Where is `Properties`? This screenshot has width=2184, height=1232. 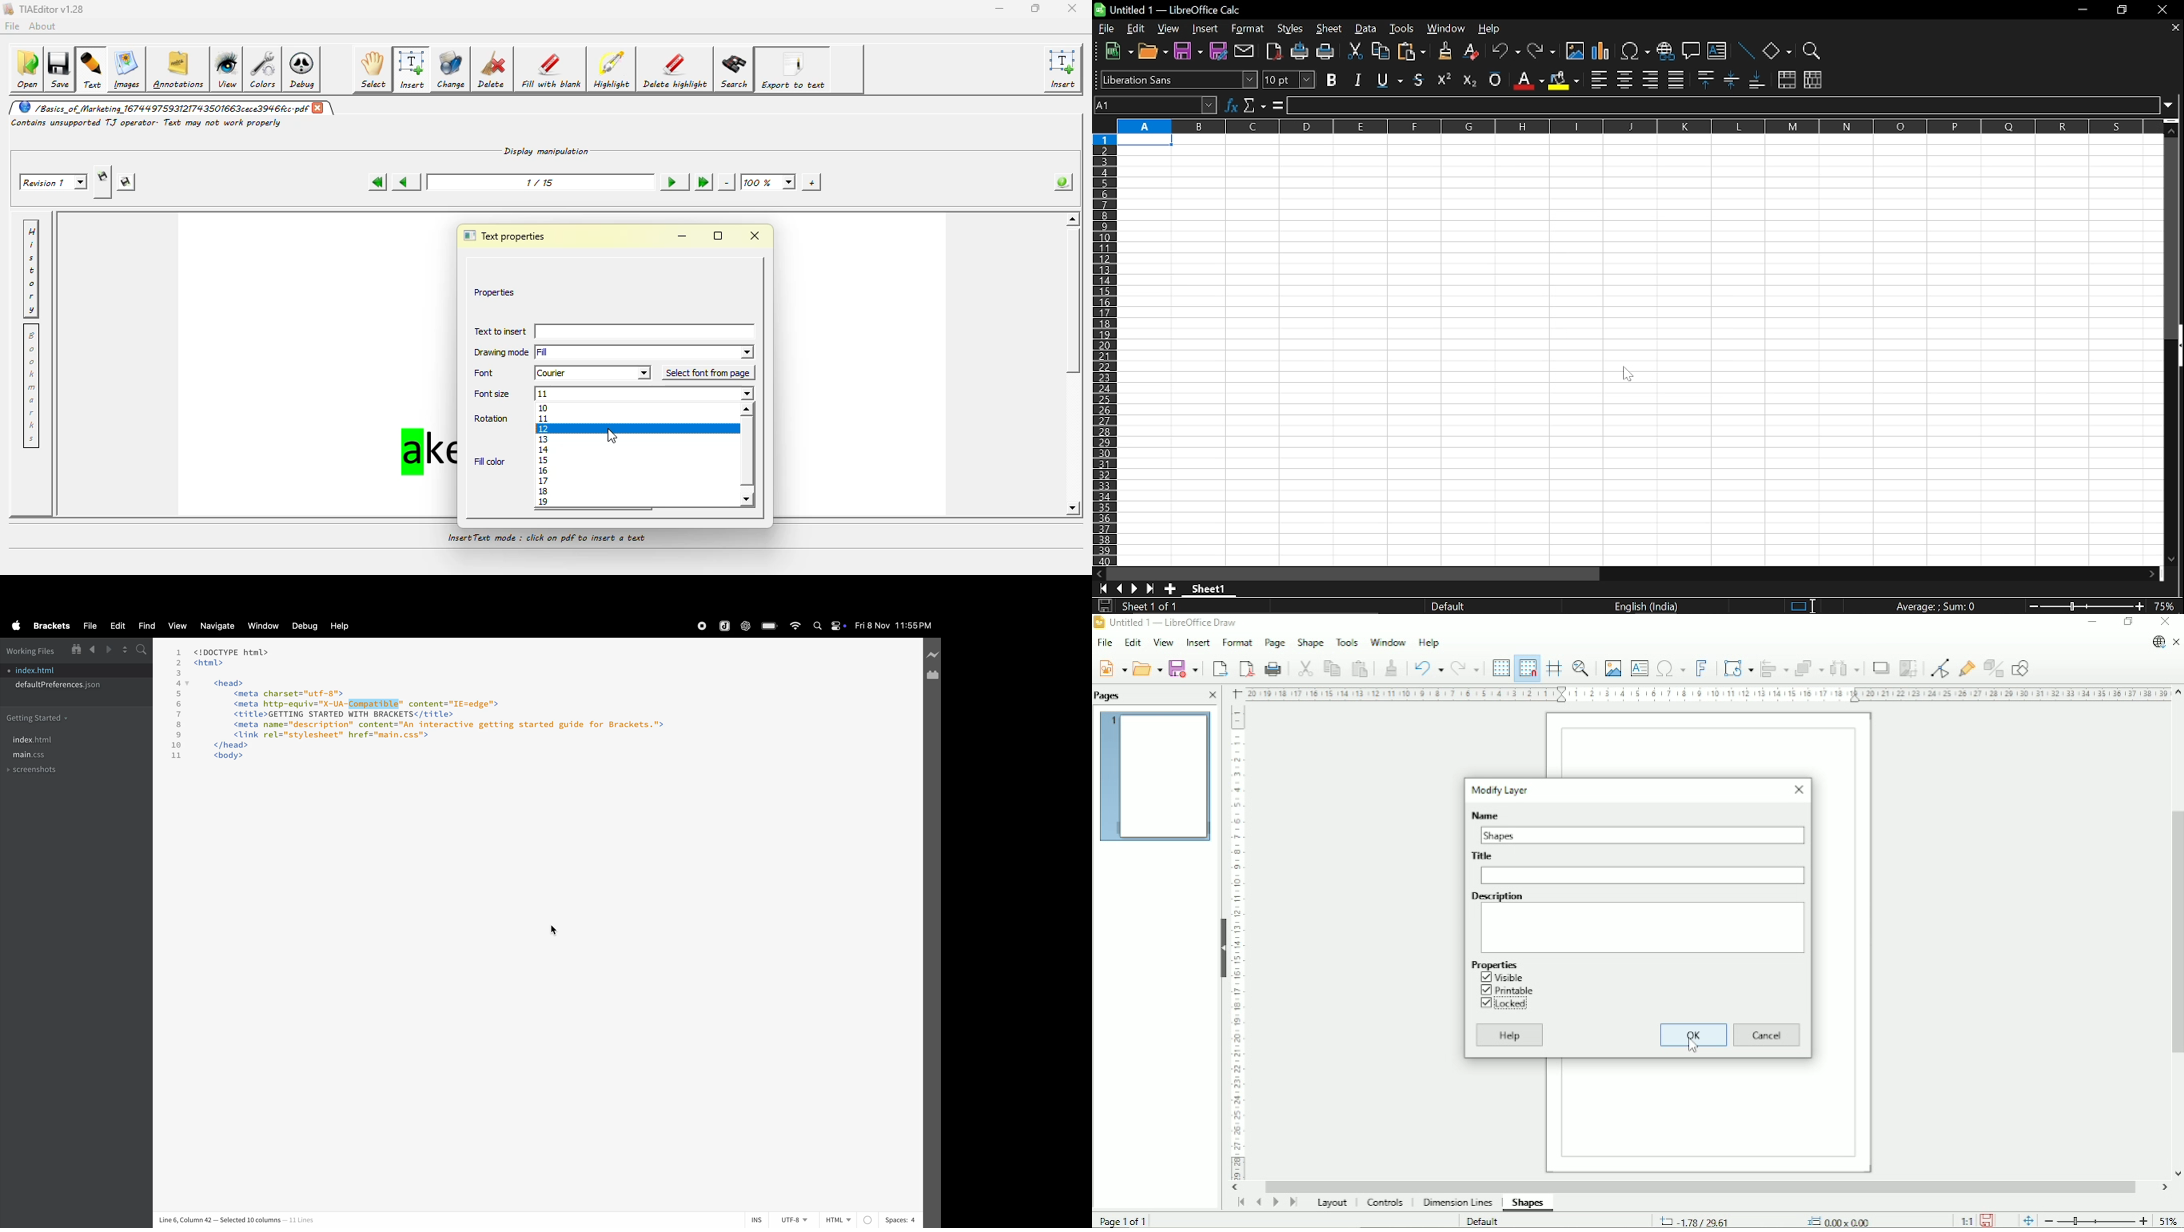
Properties is located at coordinates (1494, 964).